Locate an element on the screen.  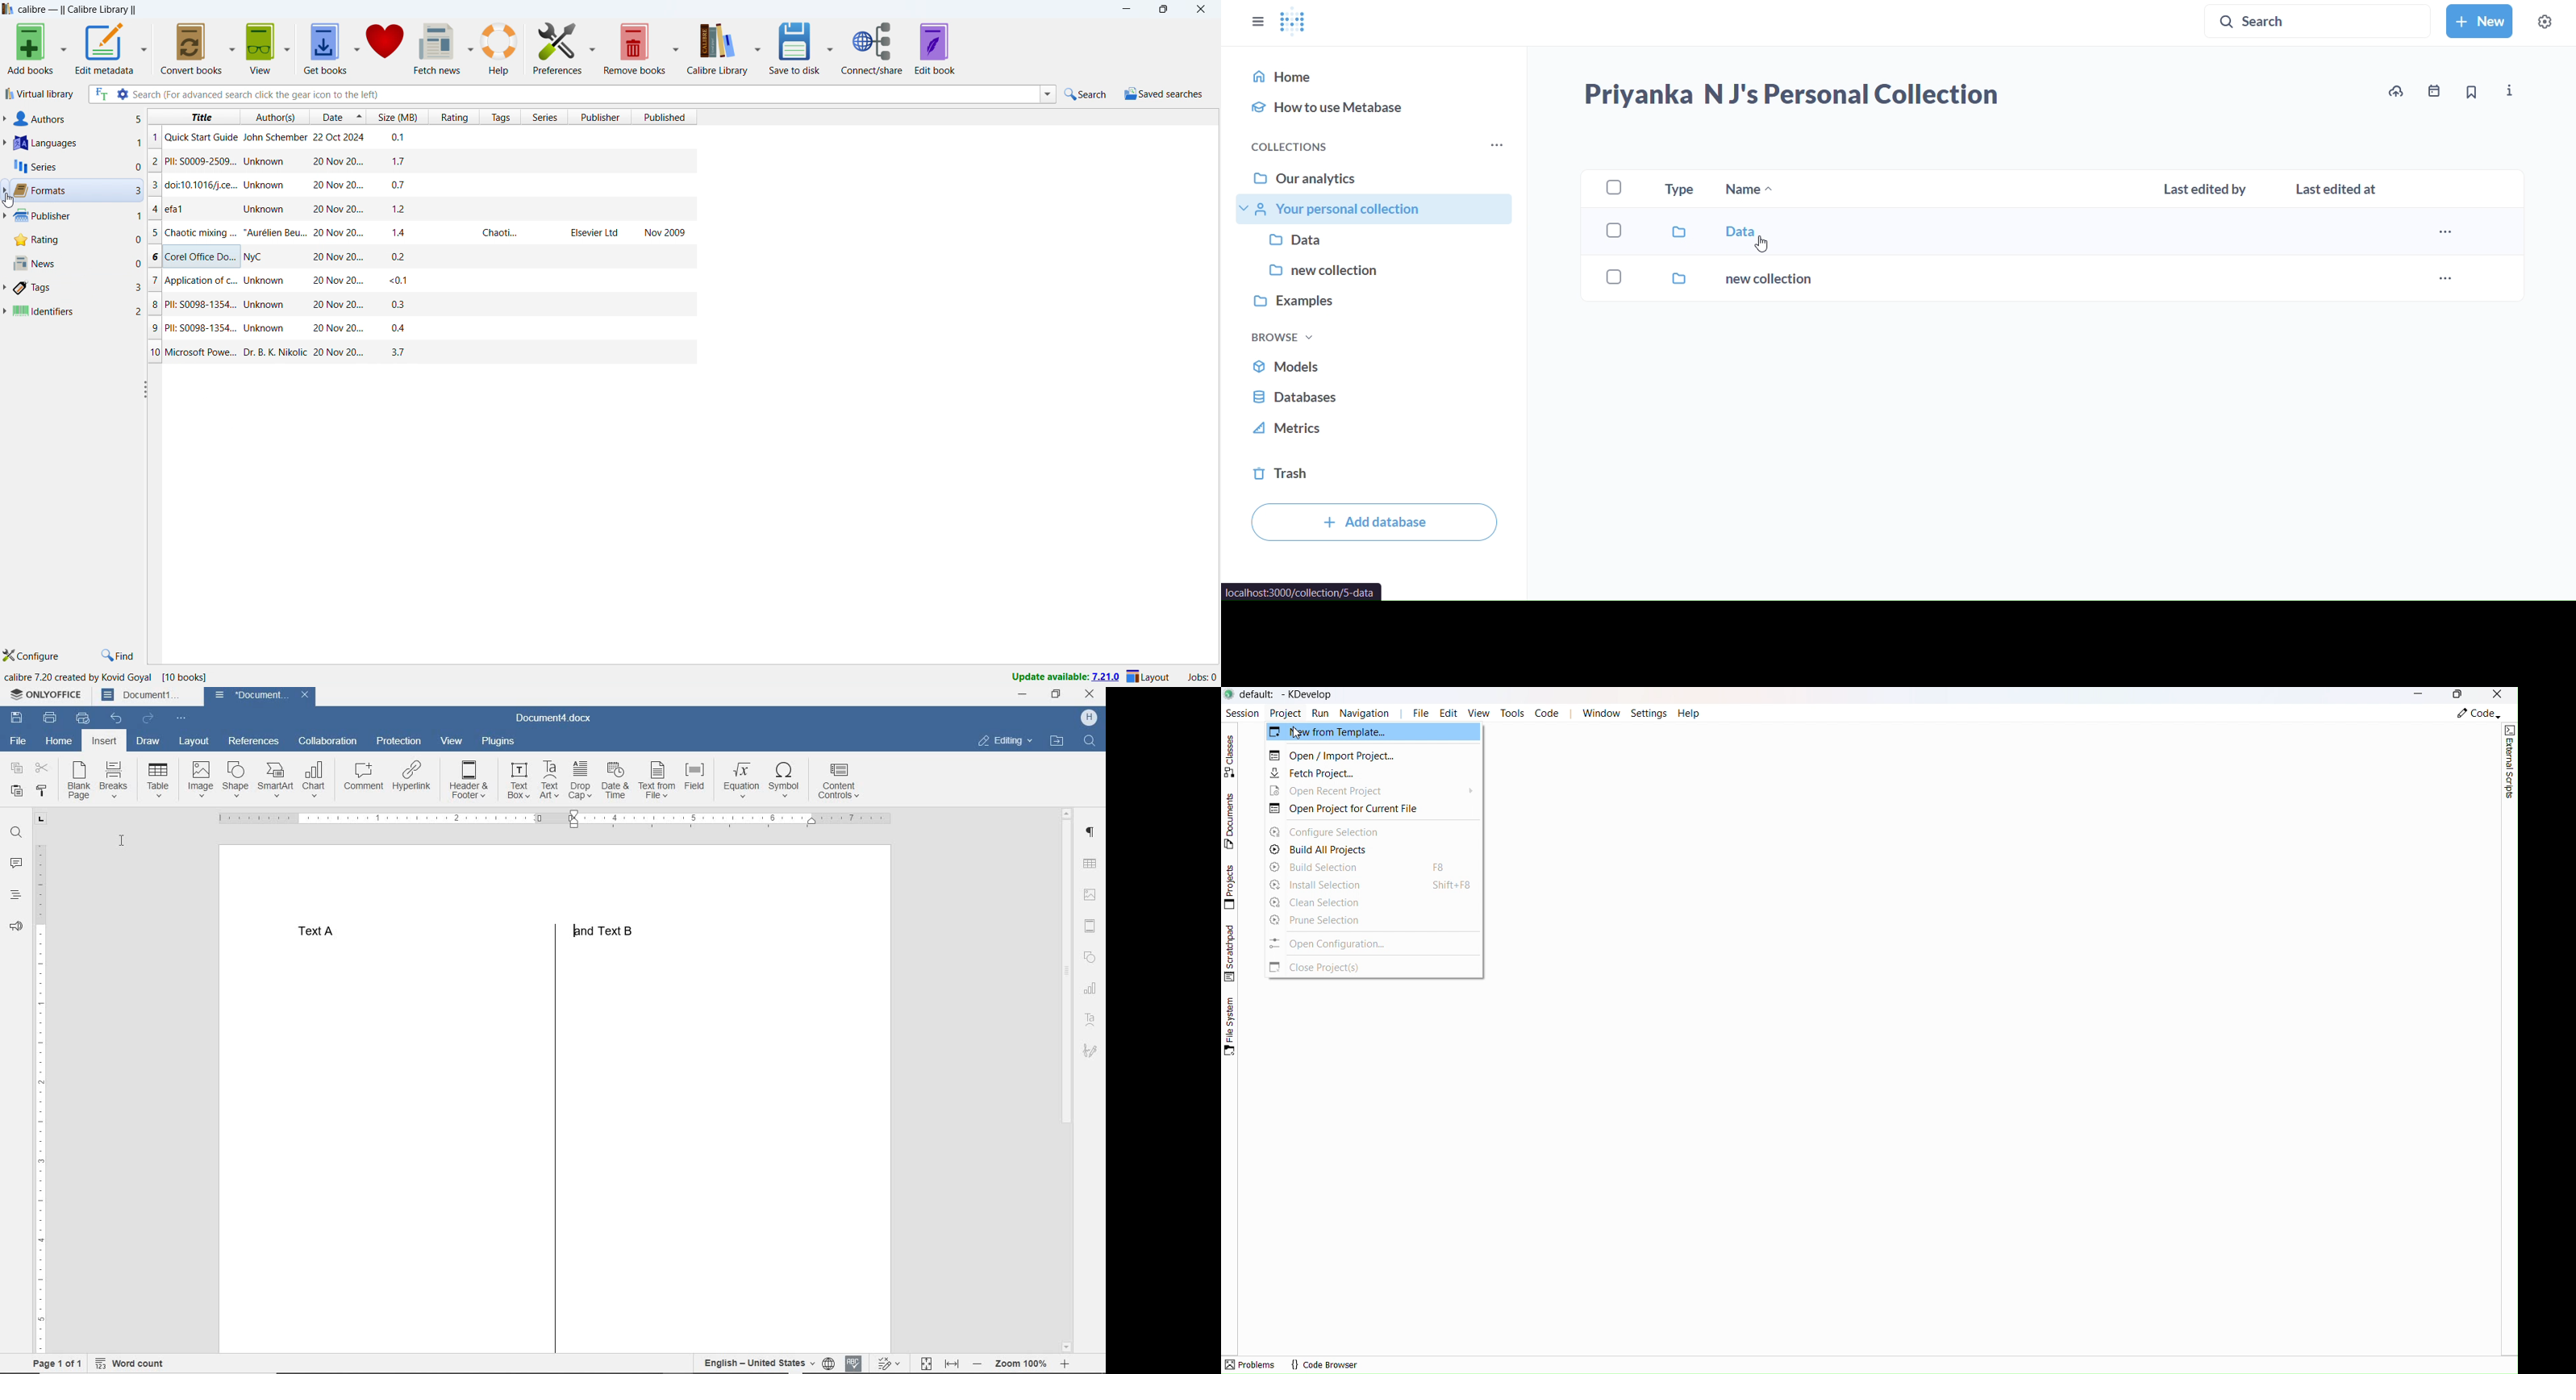
sort by published is located at coordinates (665, 117).